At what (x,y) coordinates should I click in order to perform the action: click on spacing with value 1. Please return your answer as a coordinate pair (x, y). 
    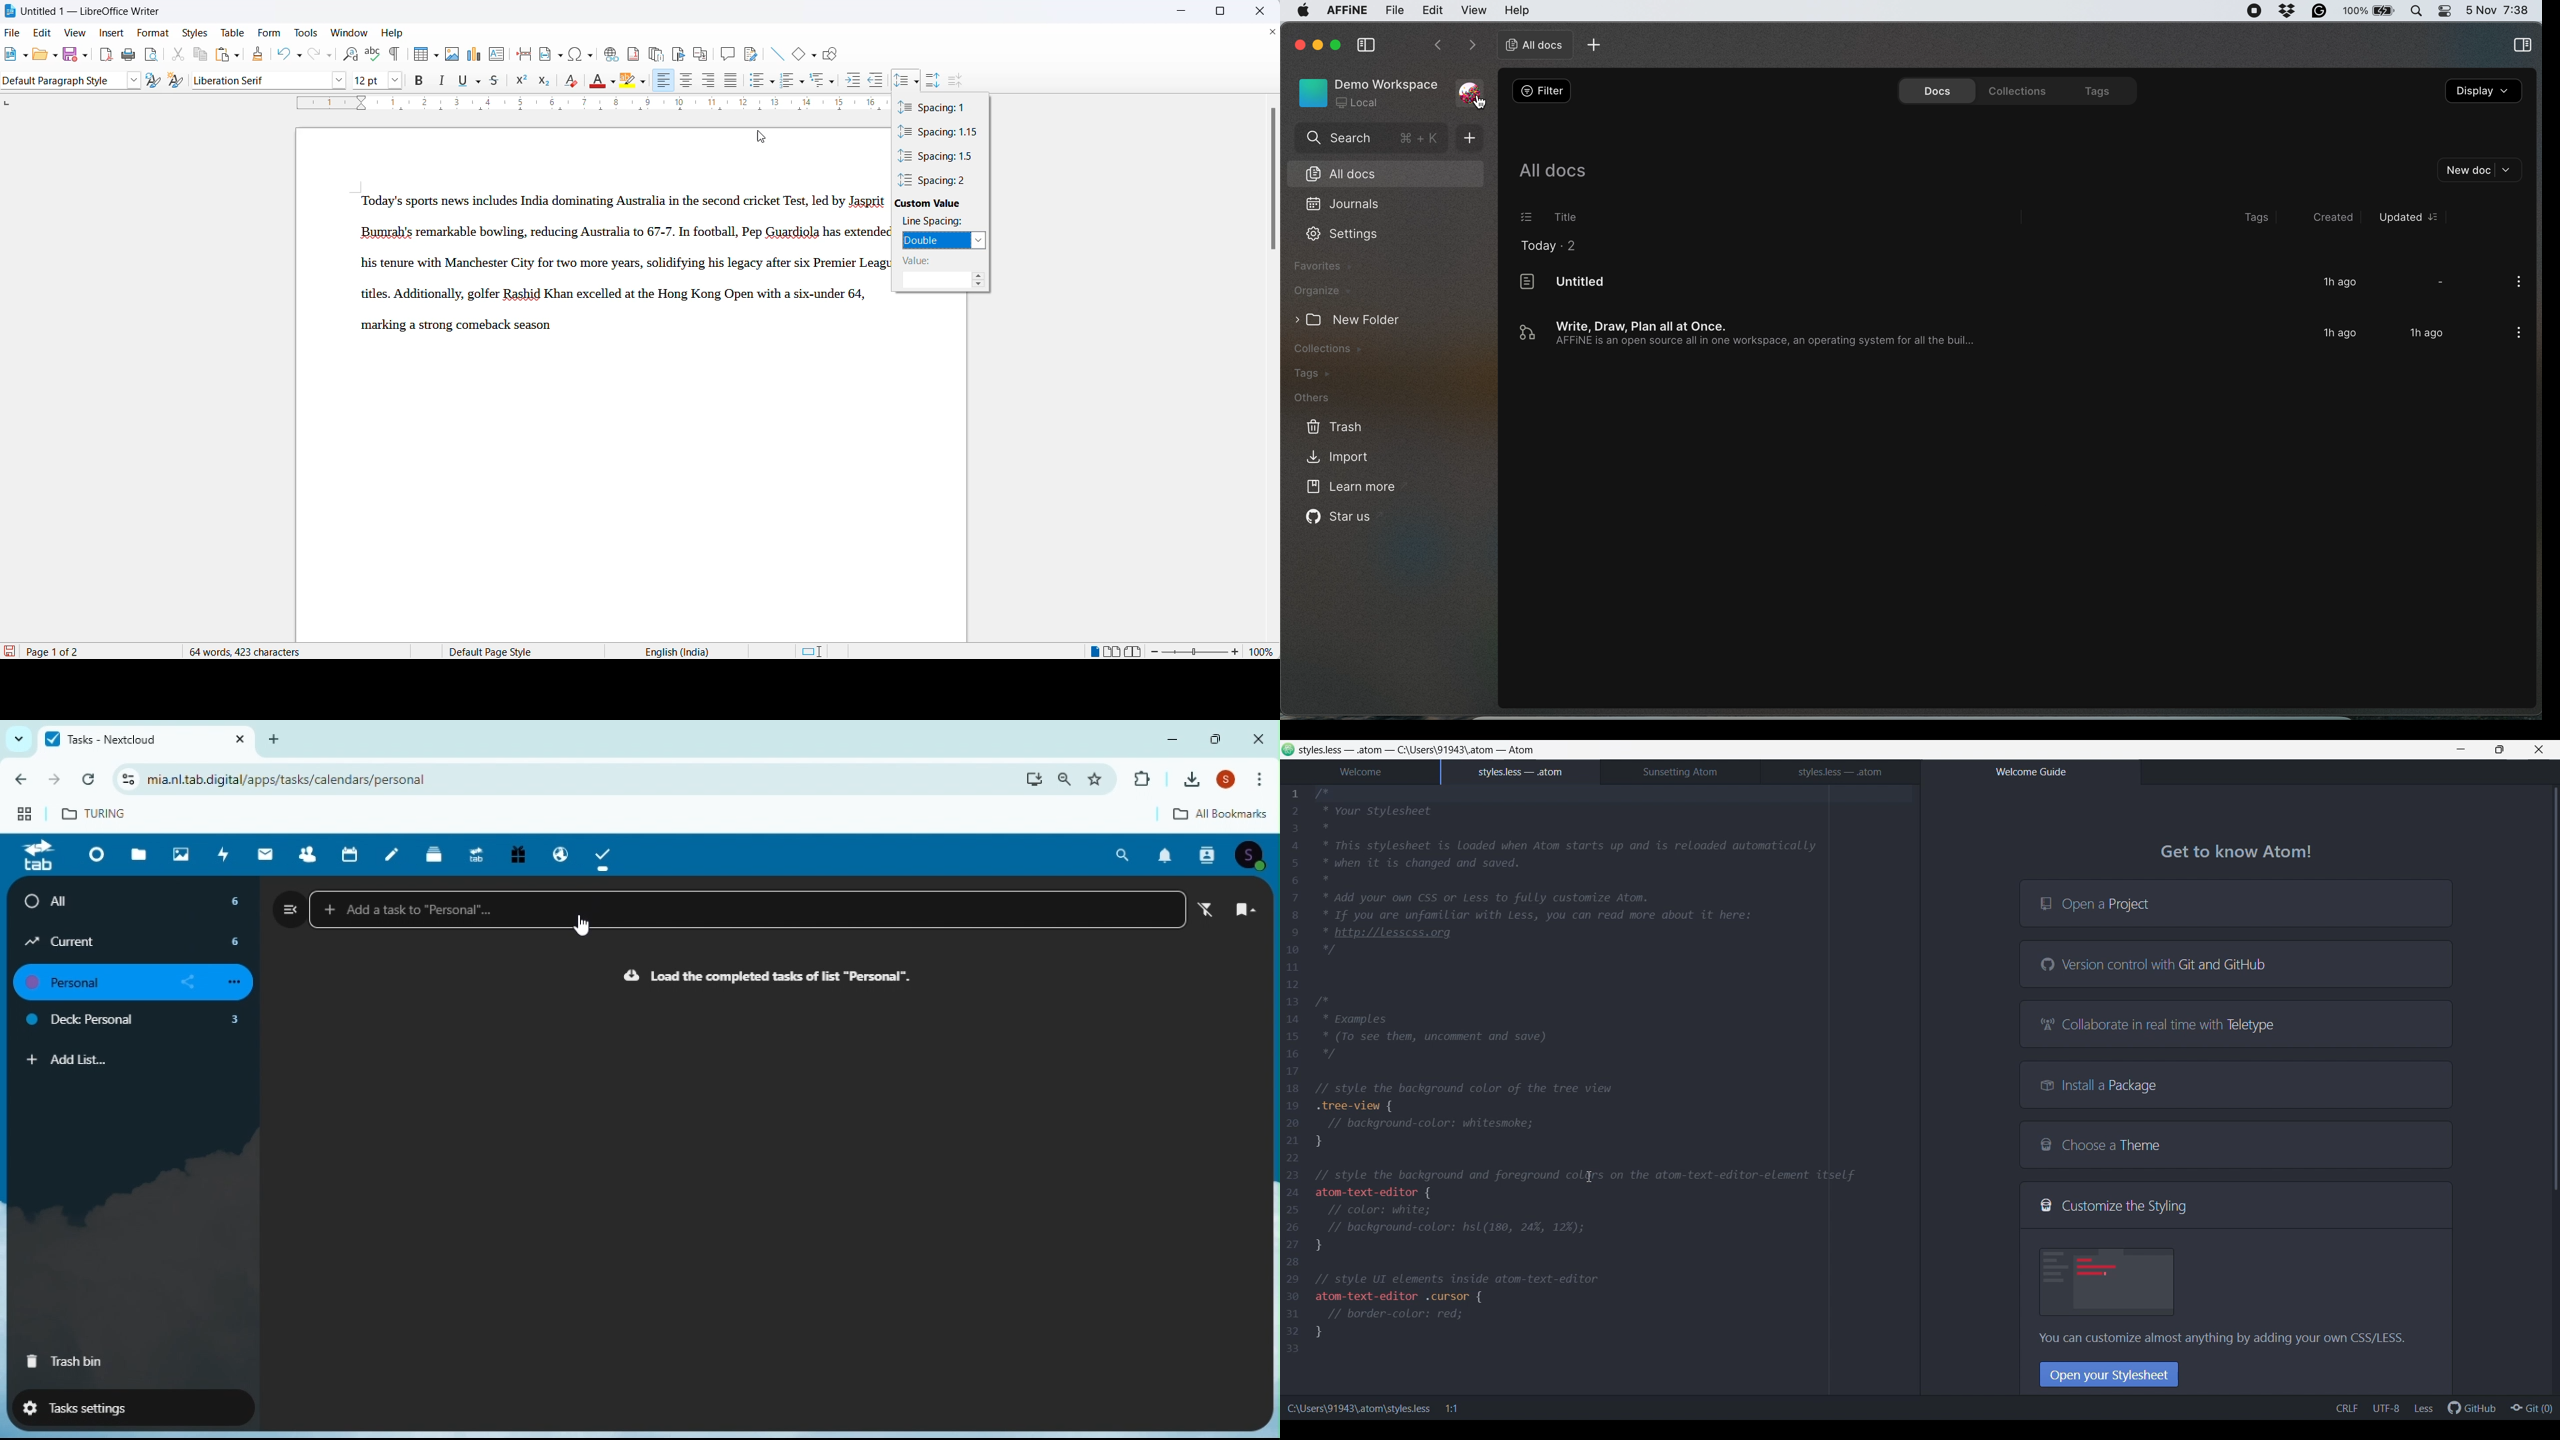
    Looking at the image, I should click on (935, 108).